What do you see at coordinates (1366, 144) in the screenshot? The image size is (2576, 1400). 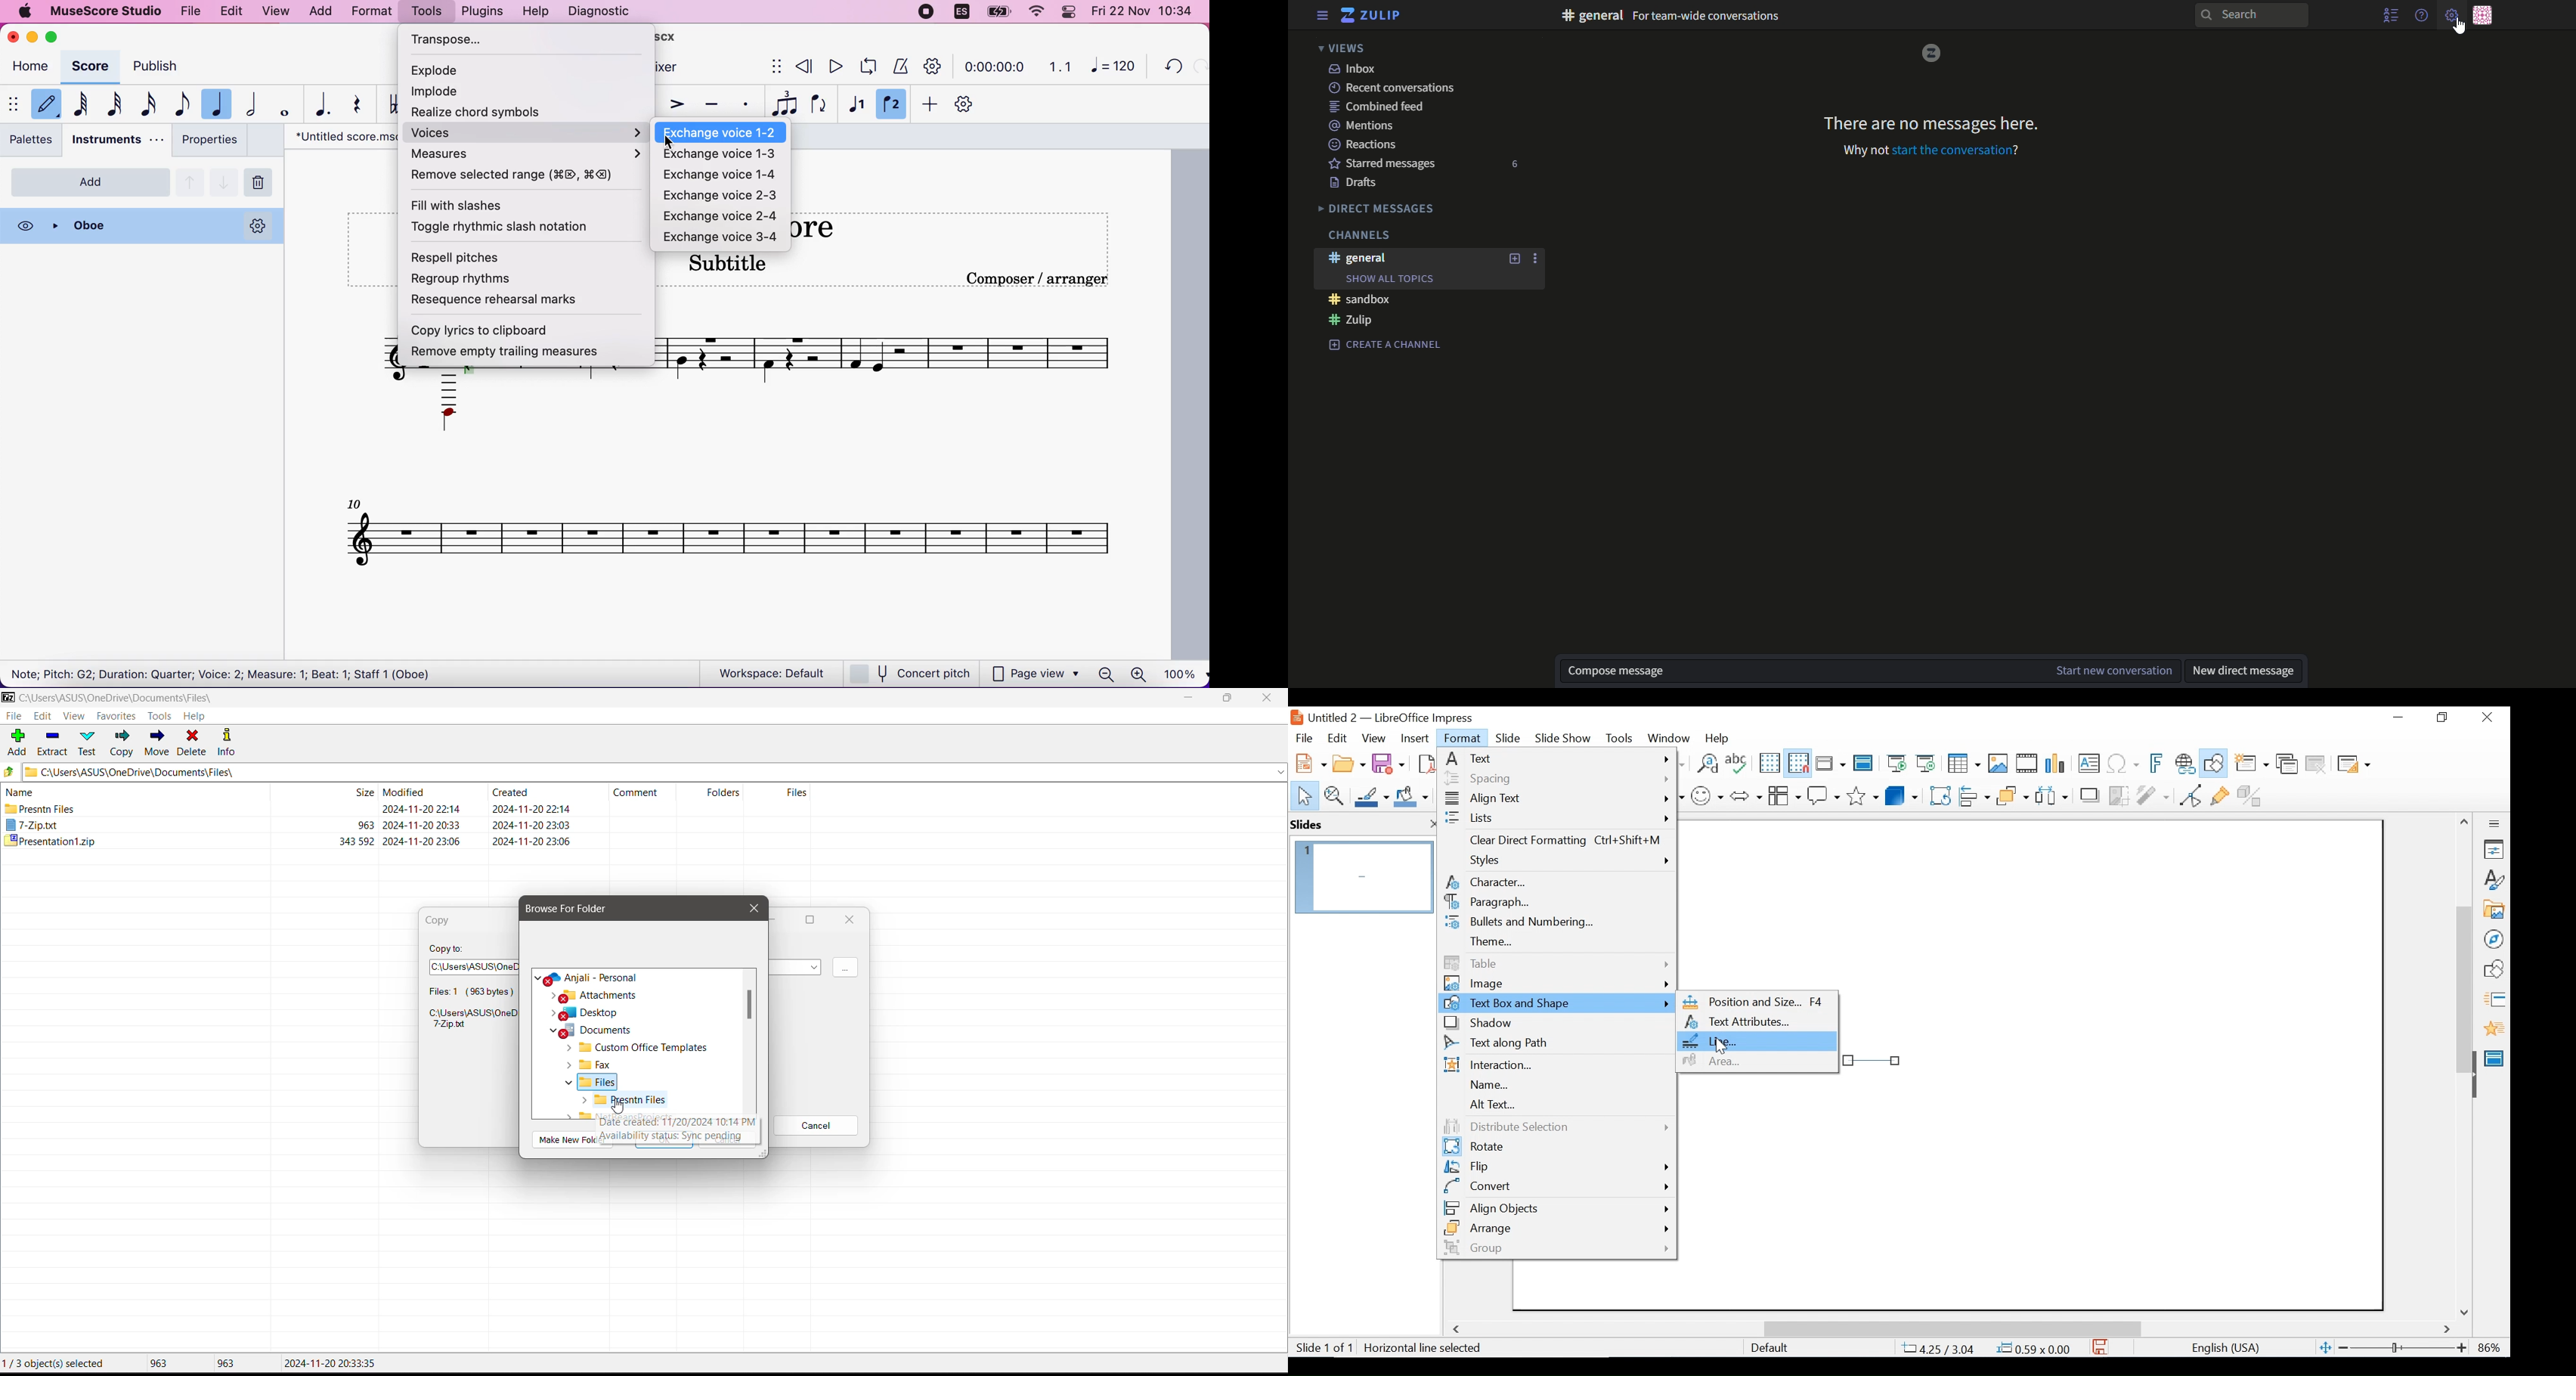 I see `Reactions` at bounding box center [1366, 144].